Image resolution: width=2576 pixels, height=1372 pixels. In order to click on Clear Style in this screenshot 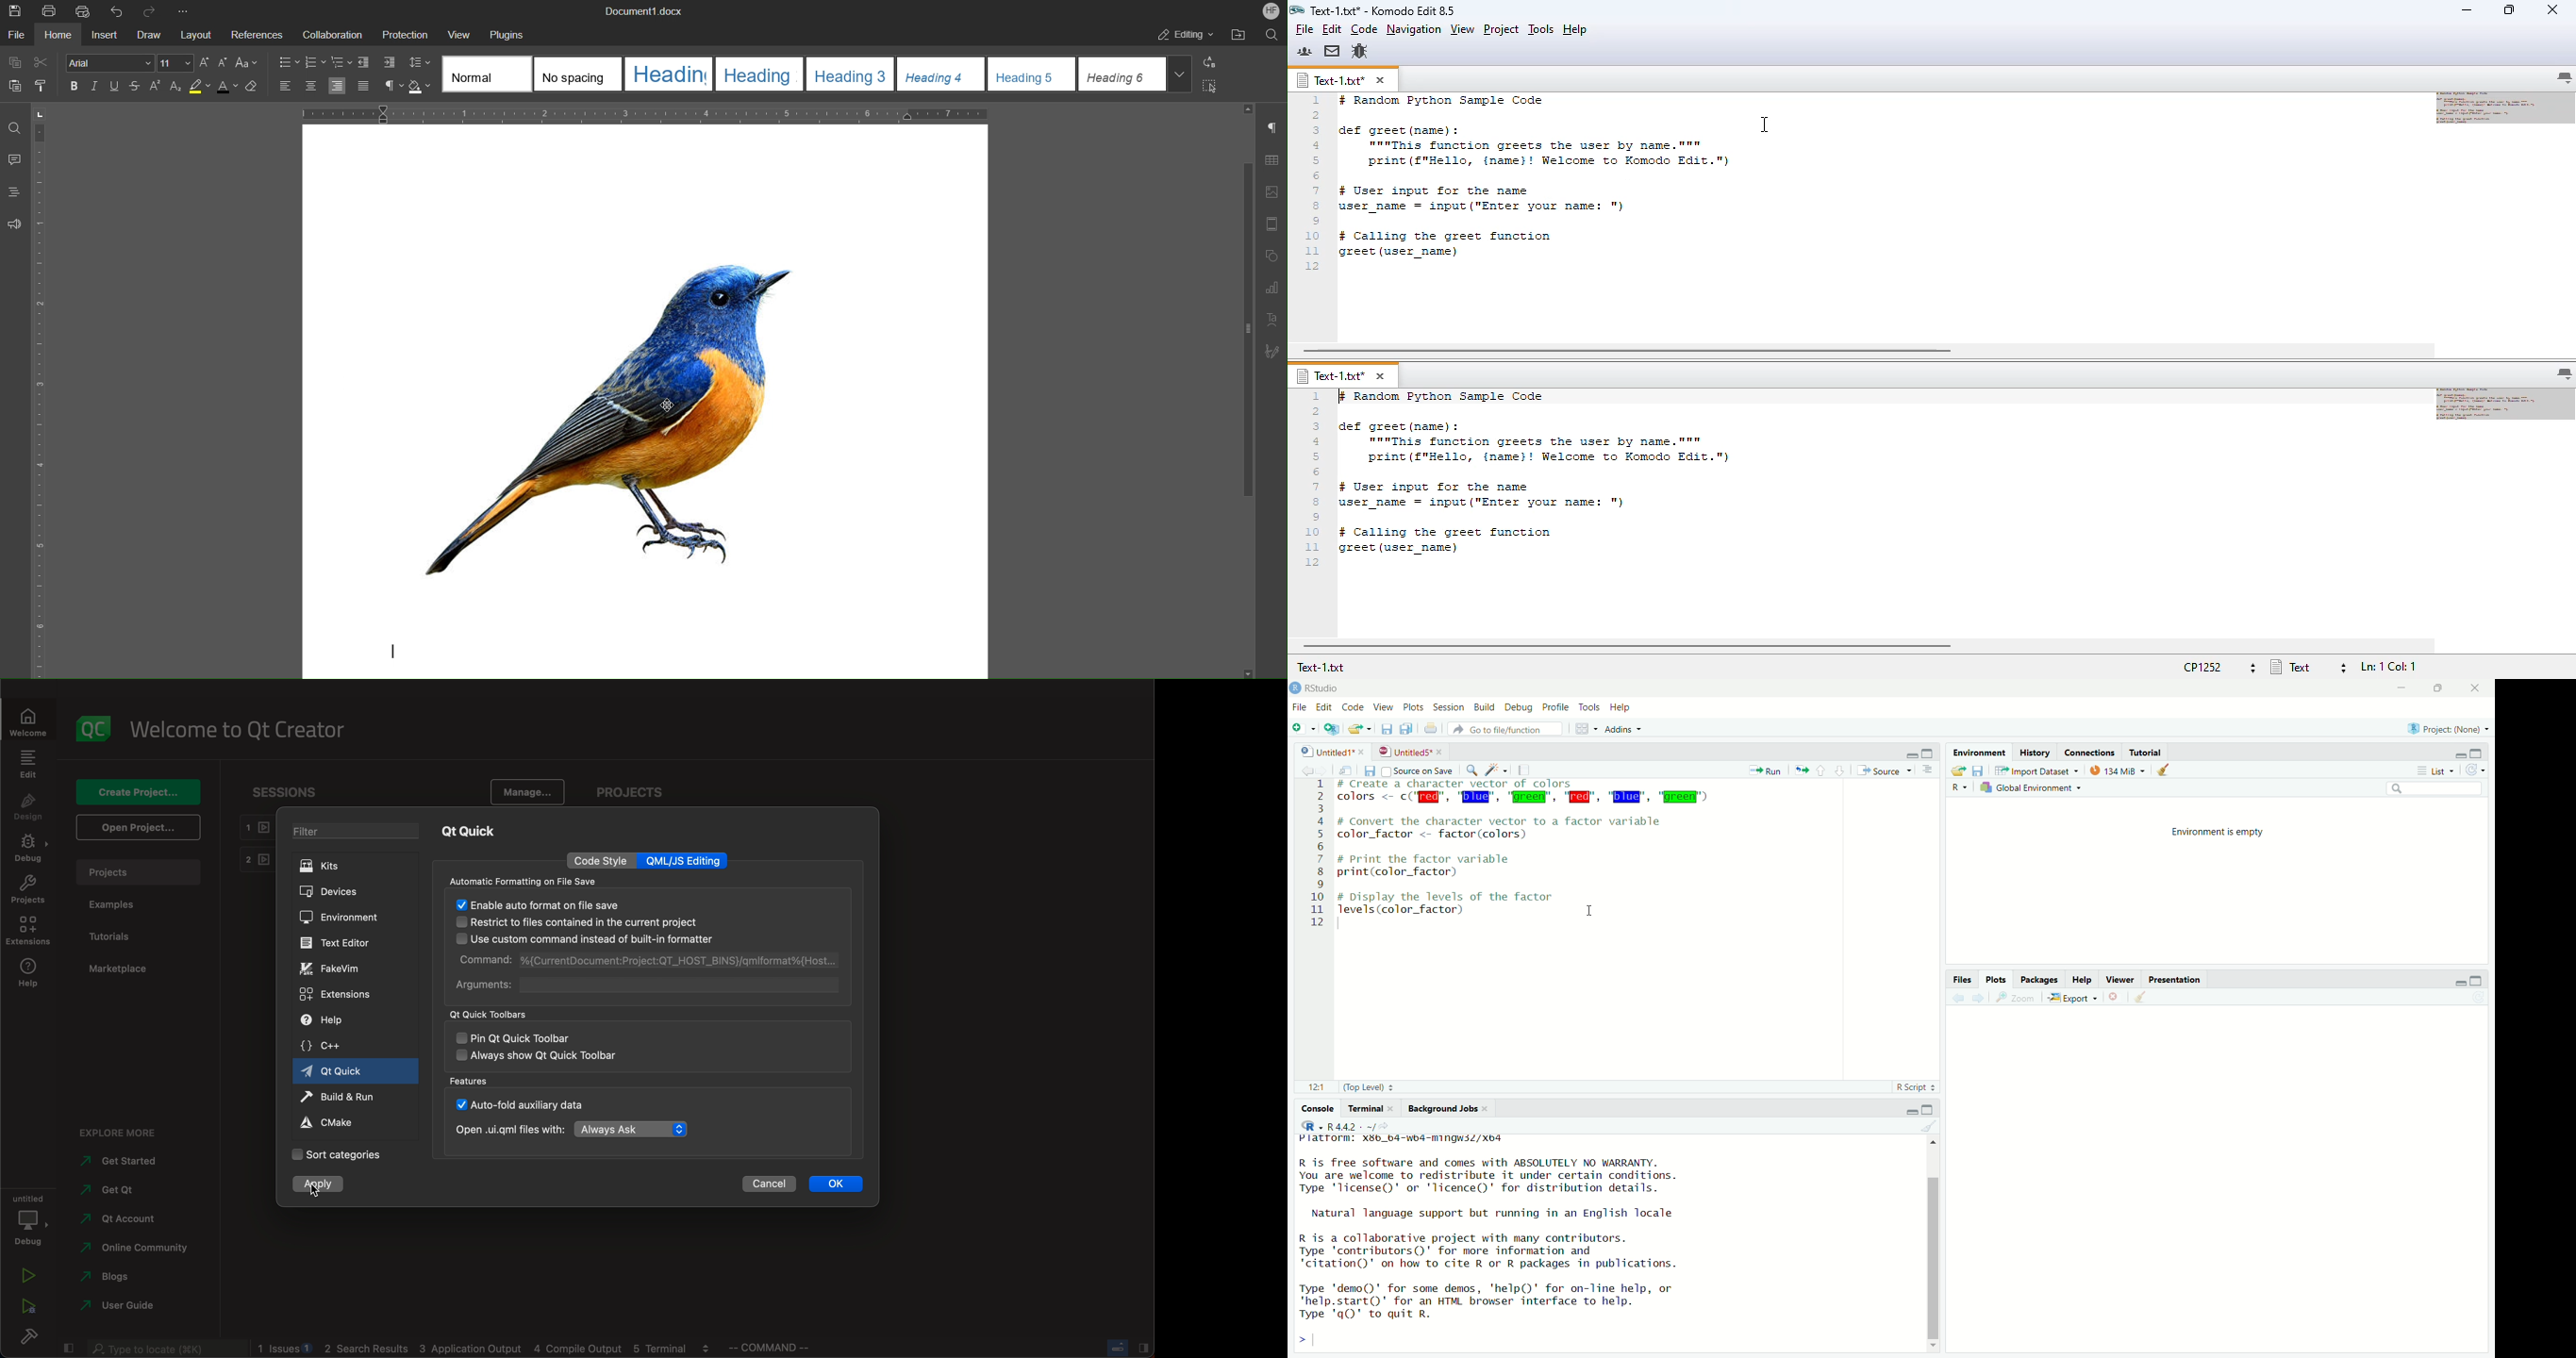, I will do `click(256, 89)`.